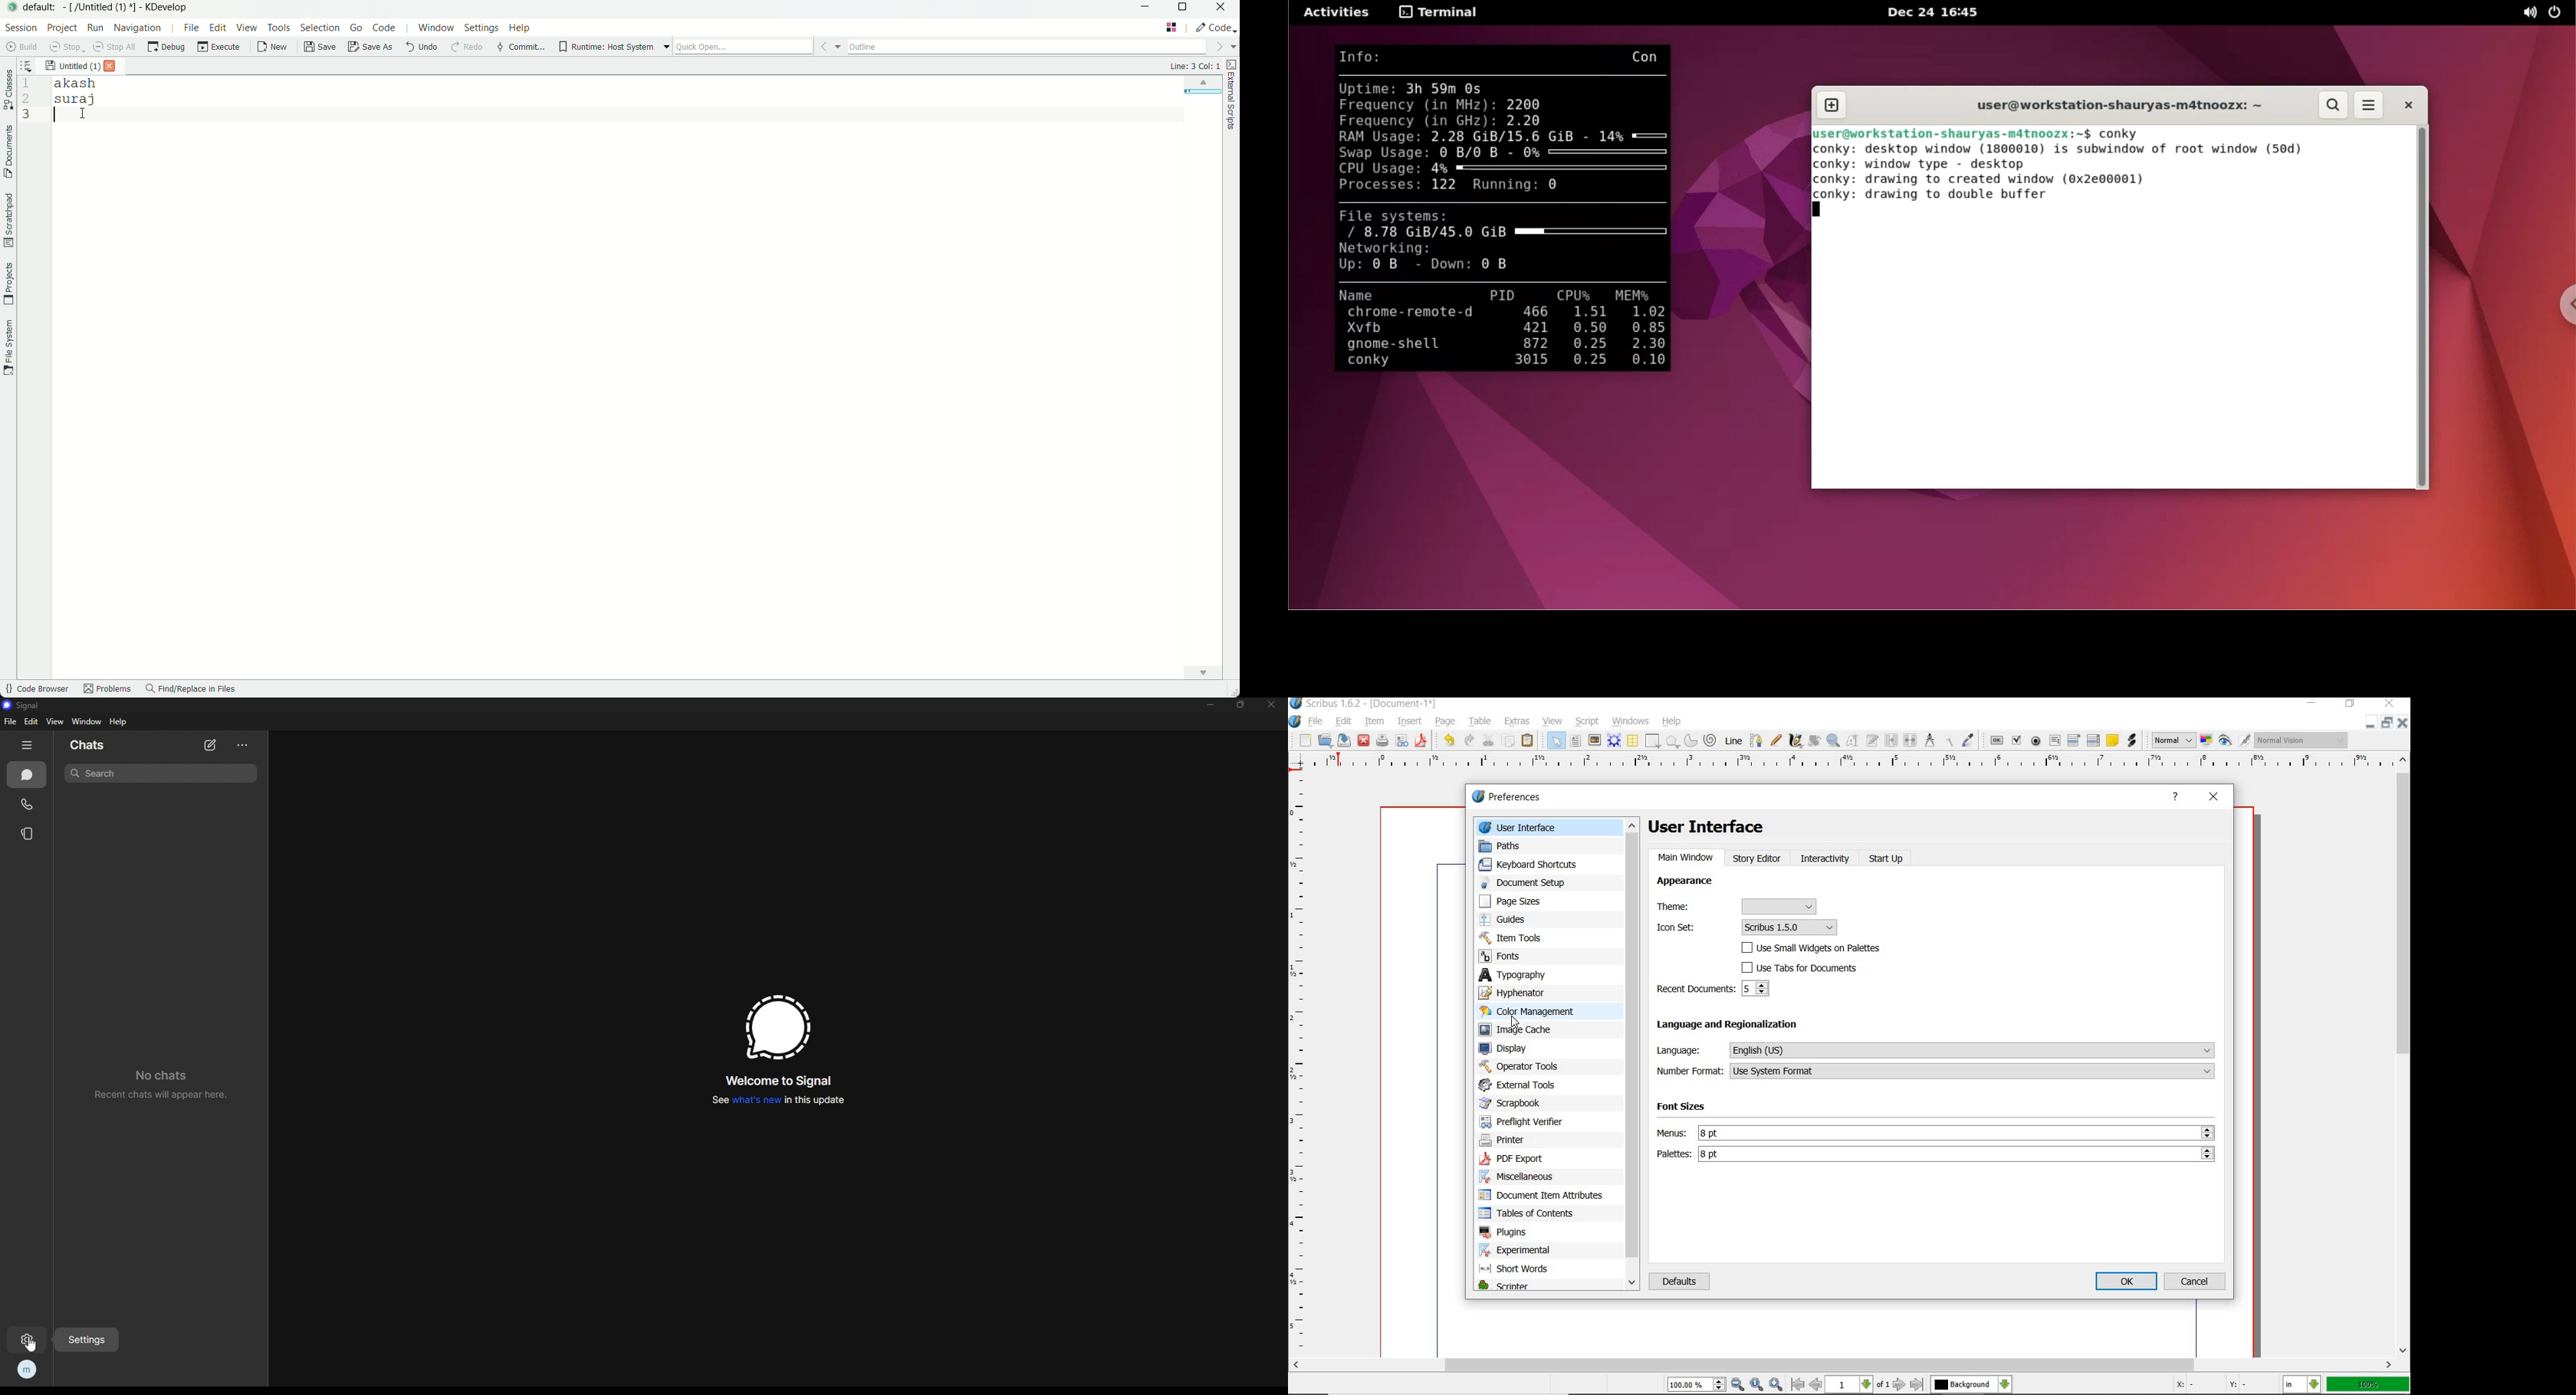 Image resolution: width=2576 pixels, height=1400 pixels. Describe the element at coordinates (273, 47) in the screenshot. I see `New` at that location.